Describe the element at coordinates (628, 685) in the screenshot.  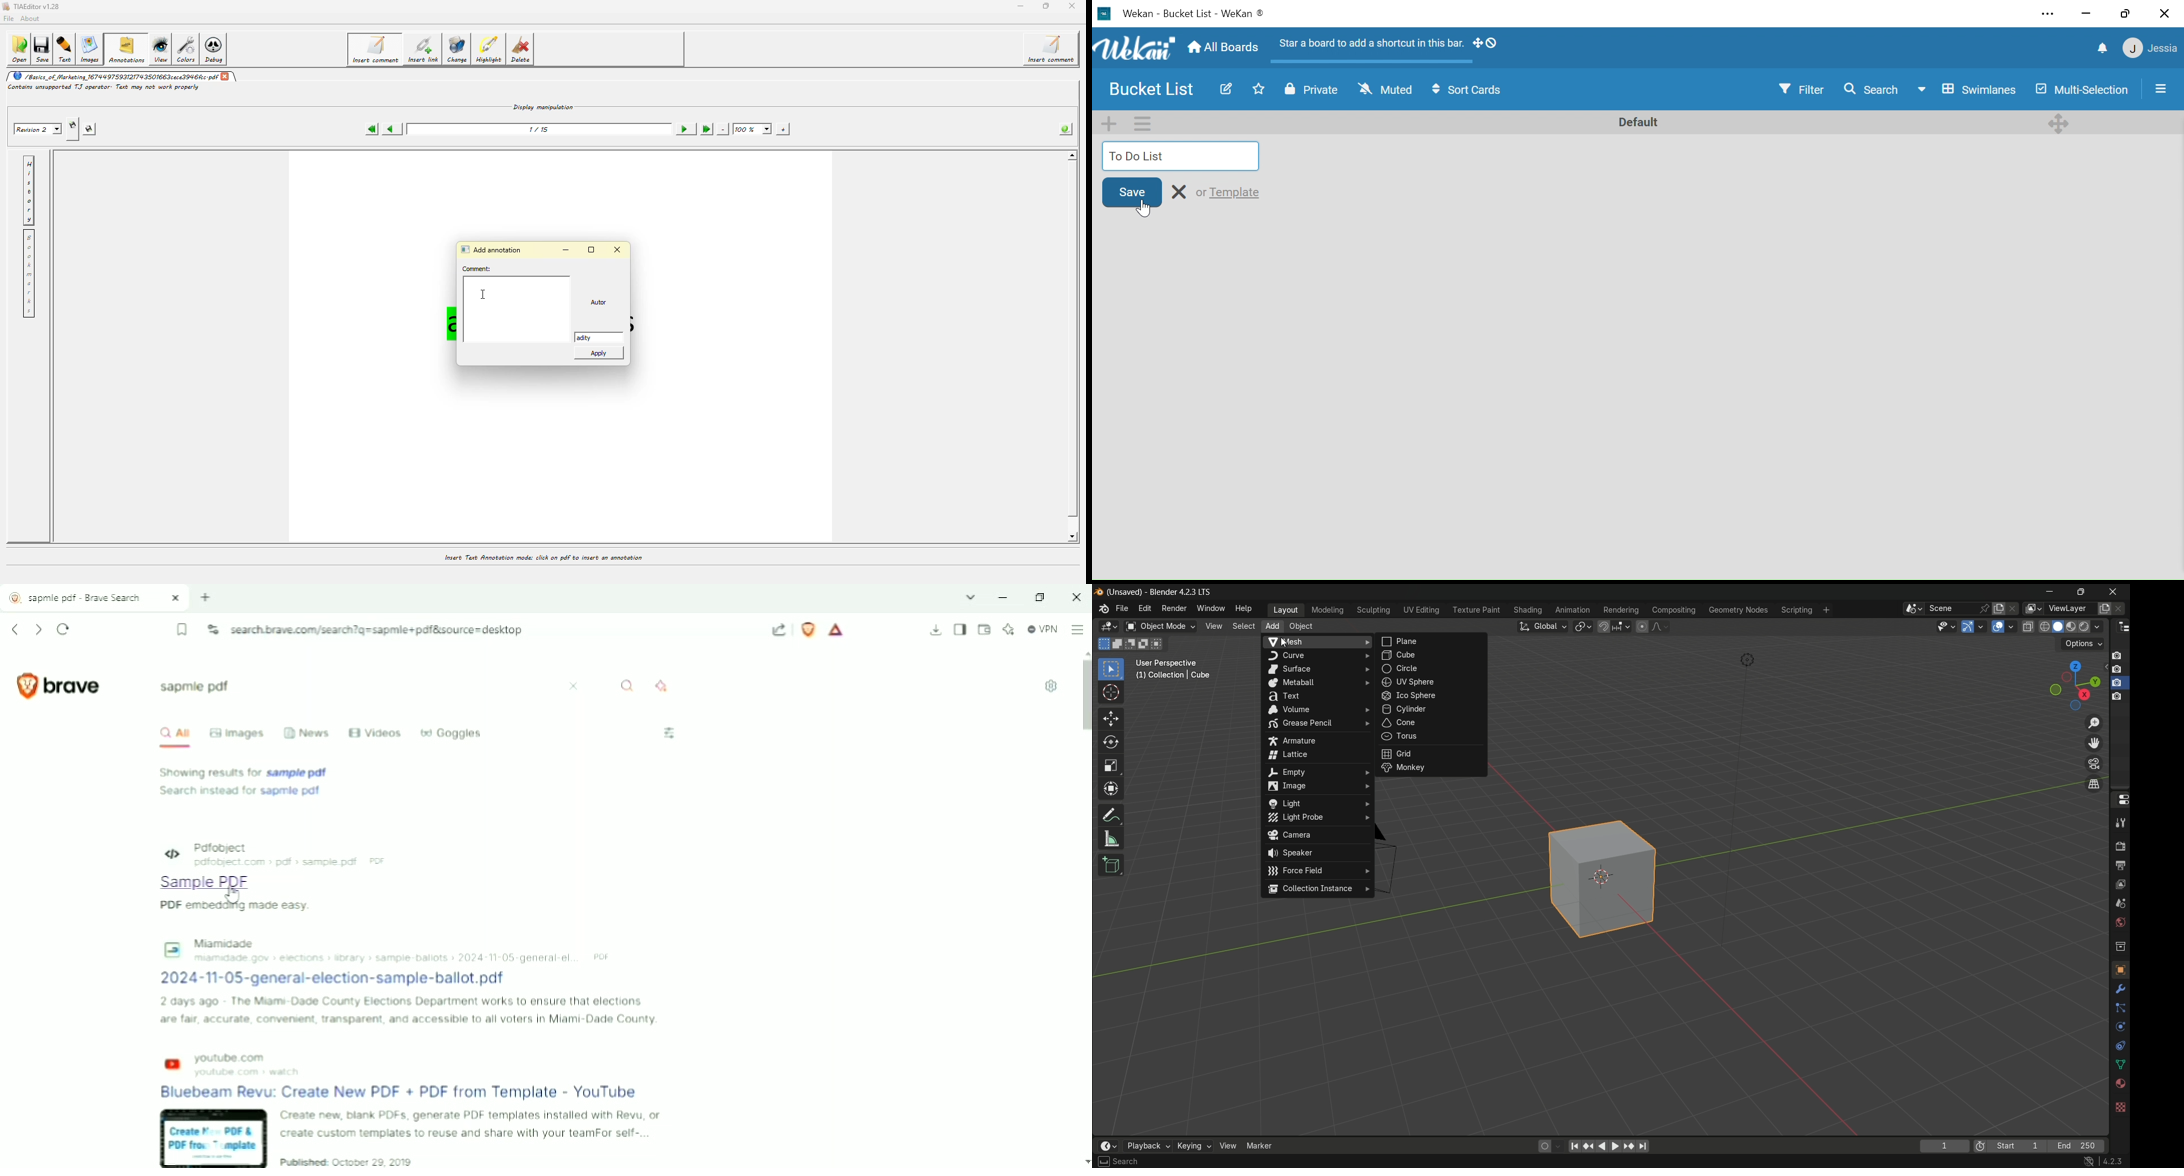
I see `Search` at that location.